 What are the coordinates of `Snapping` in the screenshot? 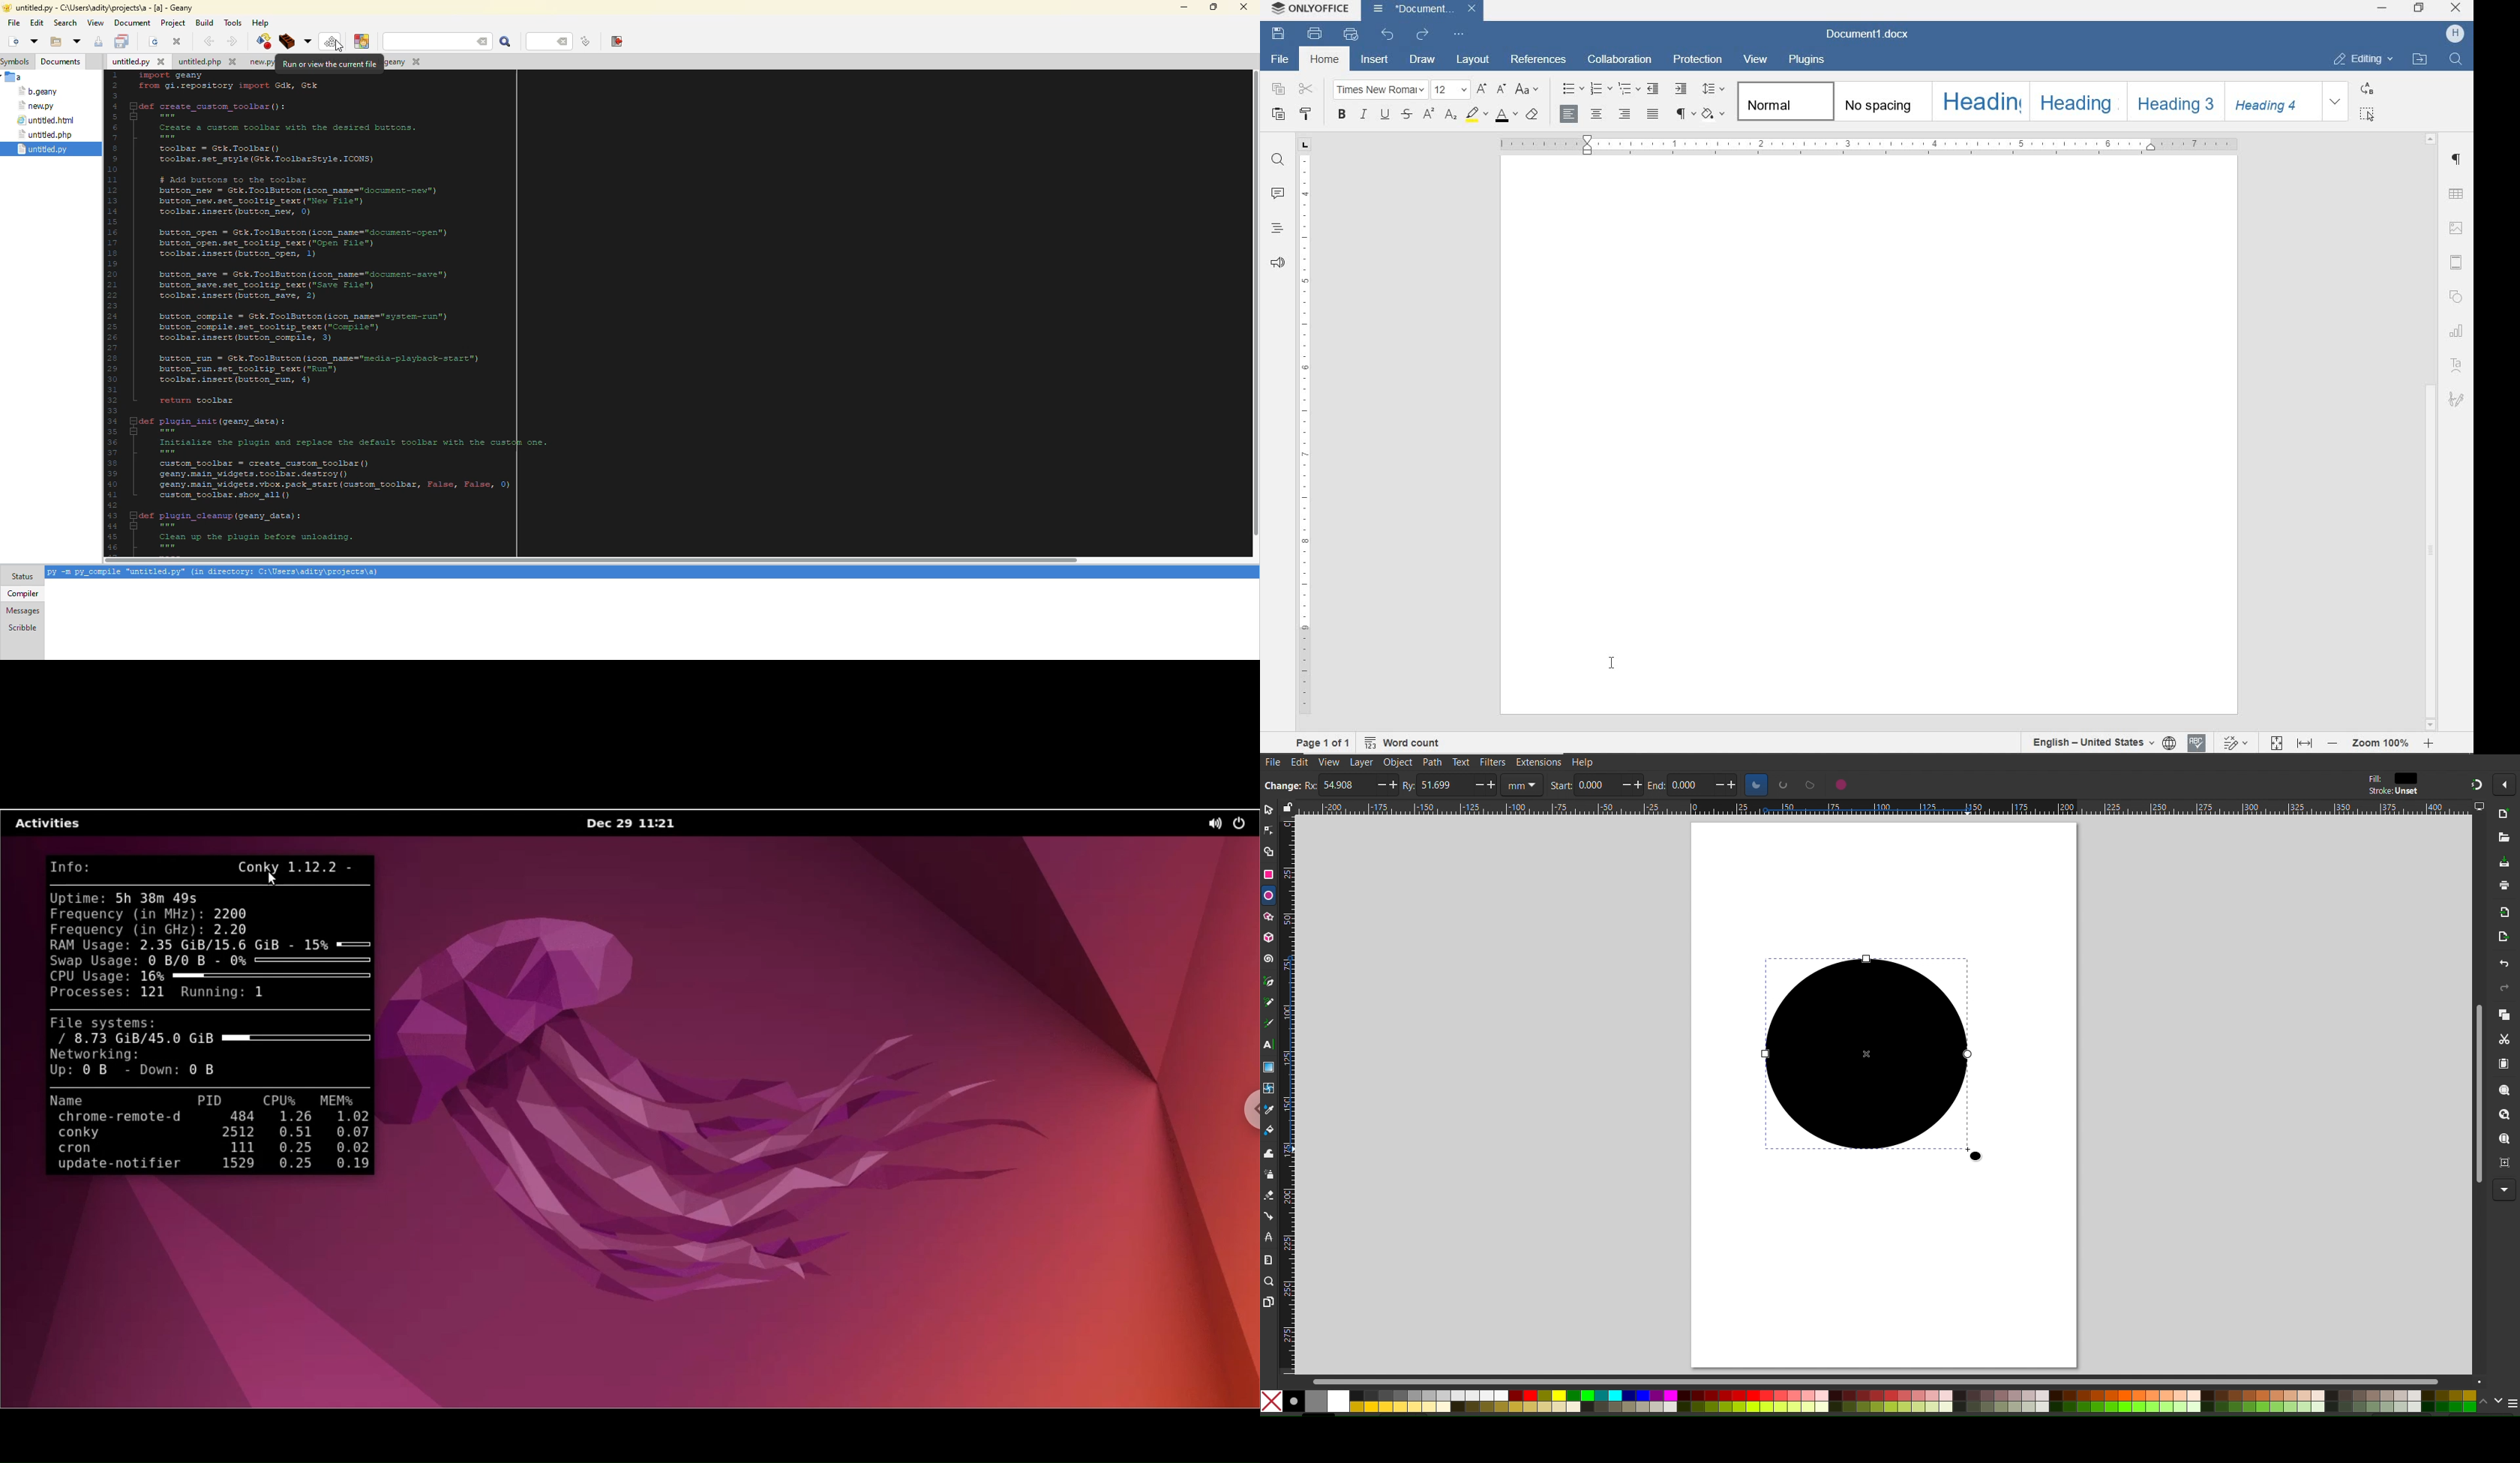 It's located at (2472, 784).